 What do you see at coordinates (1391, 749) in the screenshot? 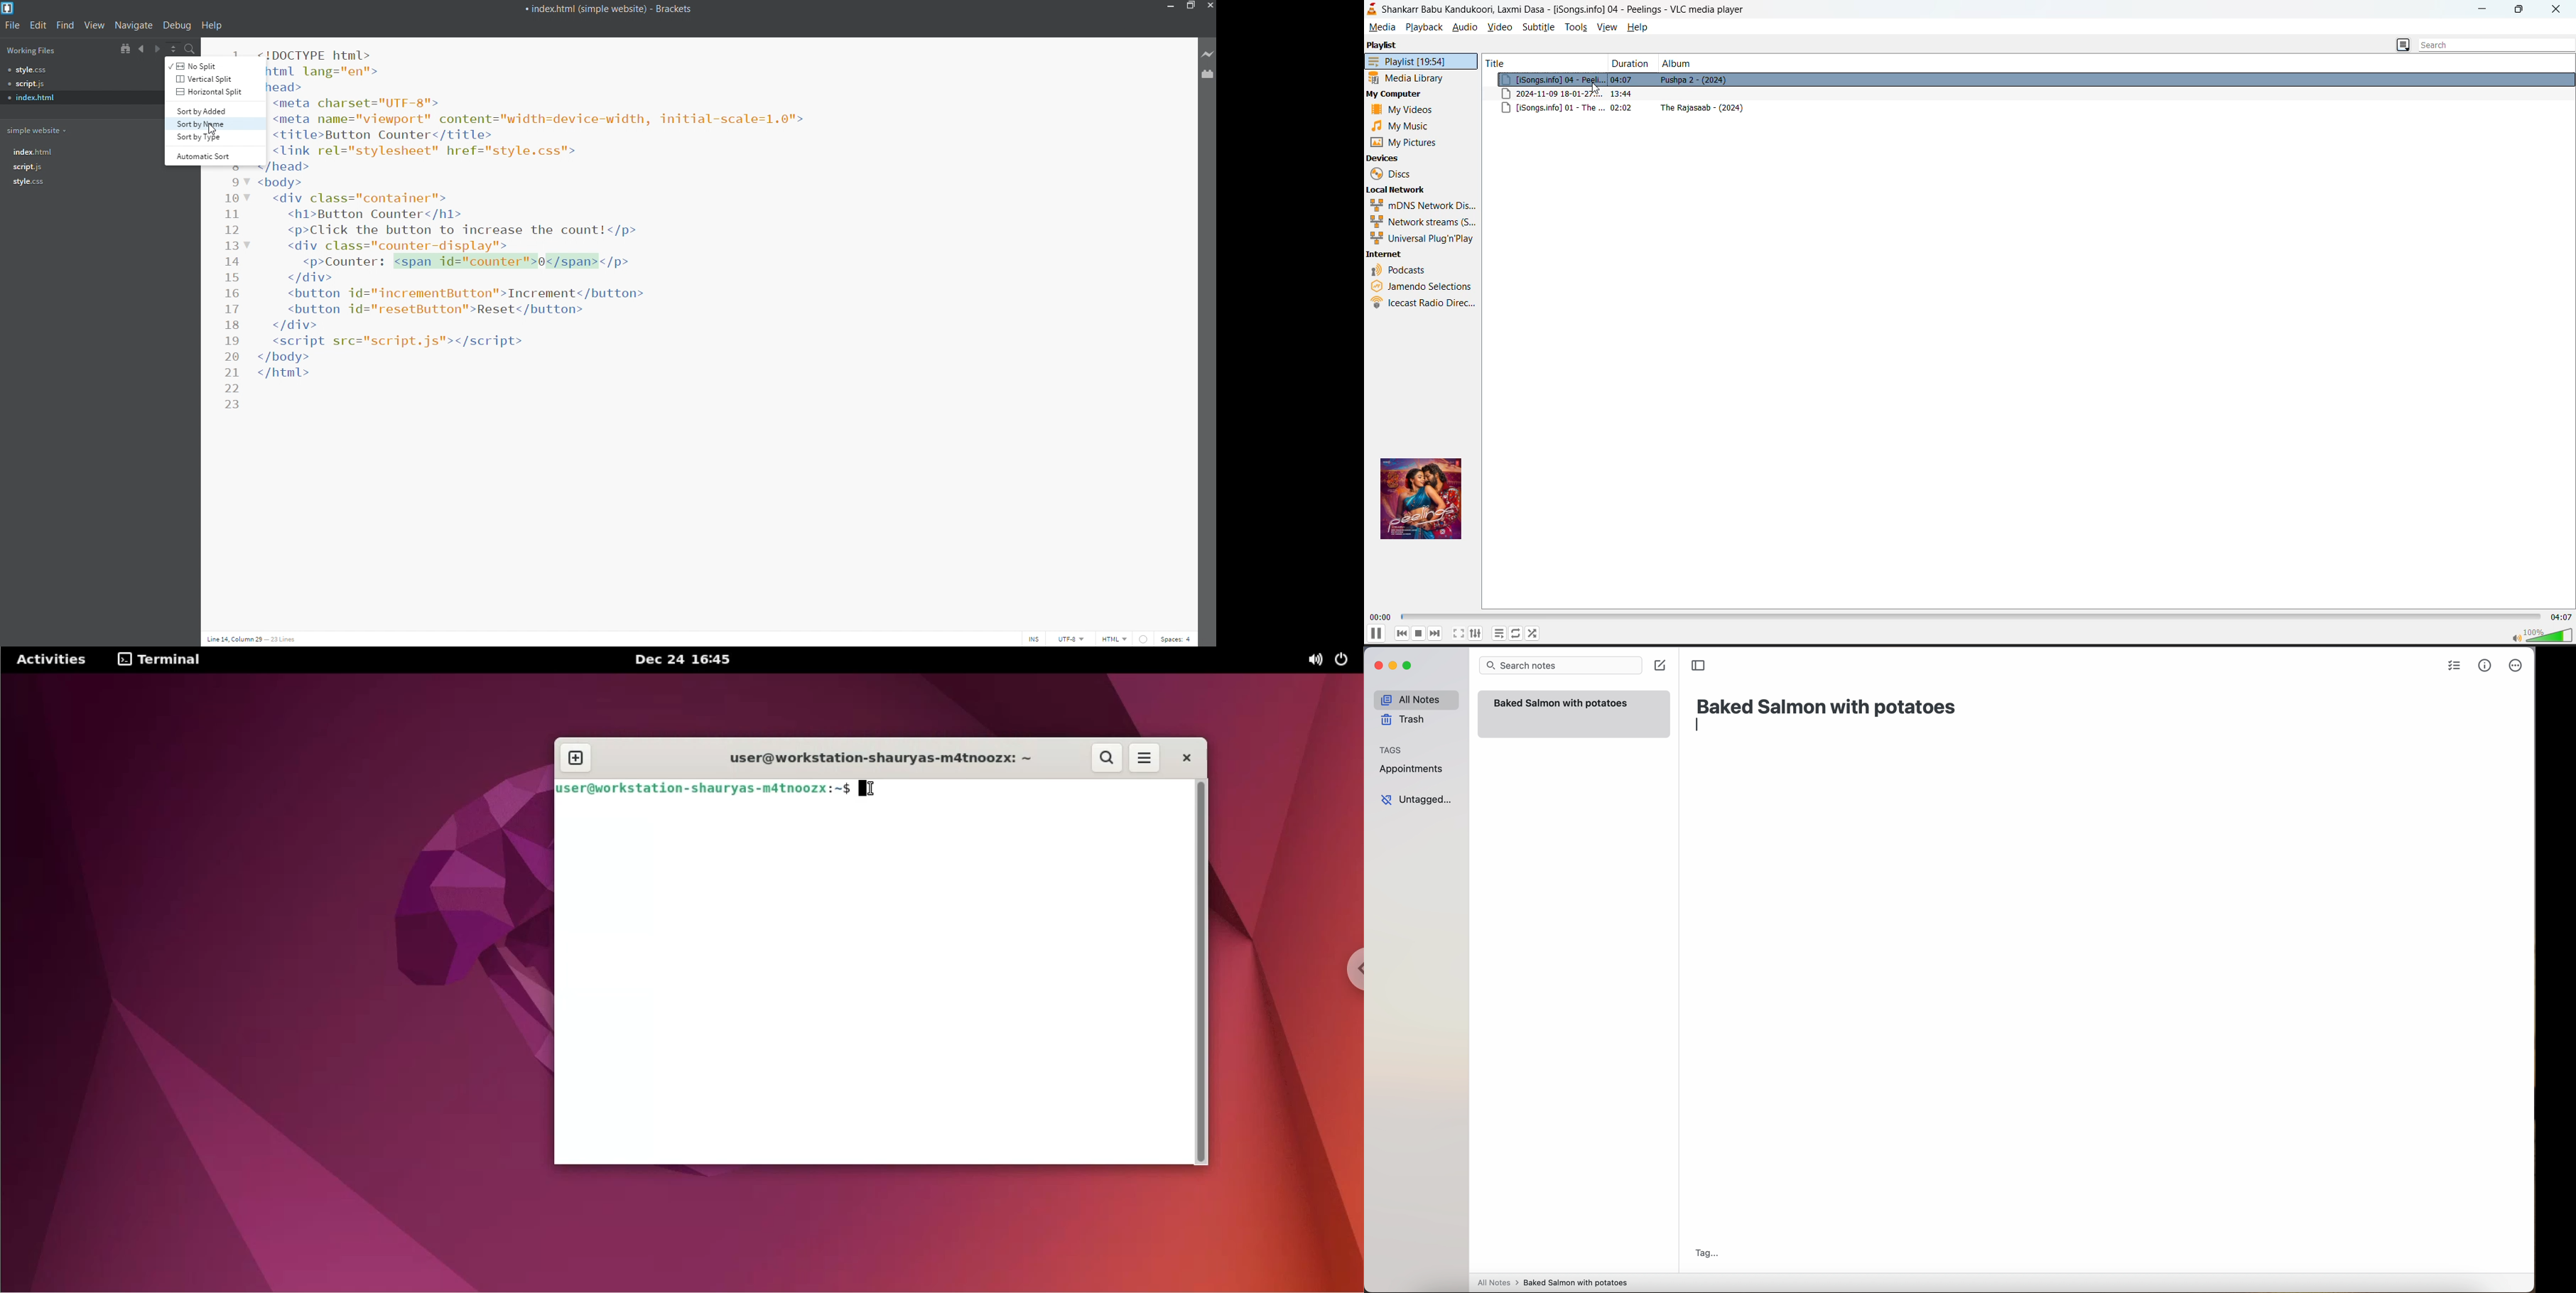
I see `tags` at bounding box center [1391, 749].